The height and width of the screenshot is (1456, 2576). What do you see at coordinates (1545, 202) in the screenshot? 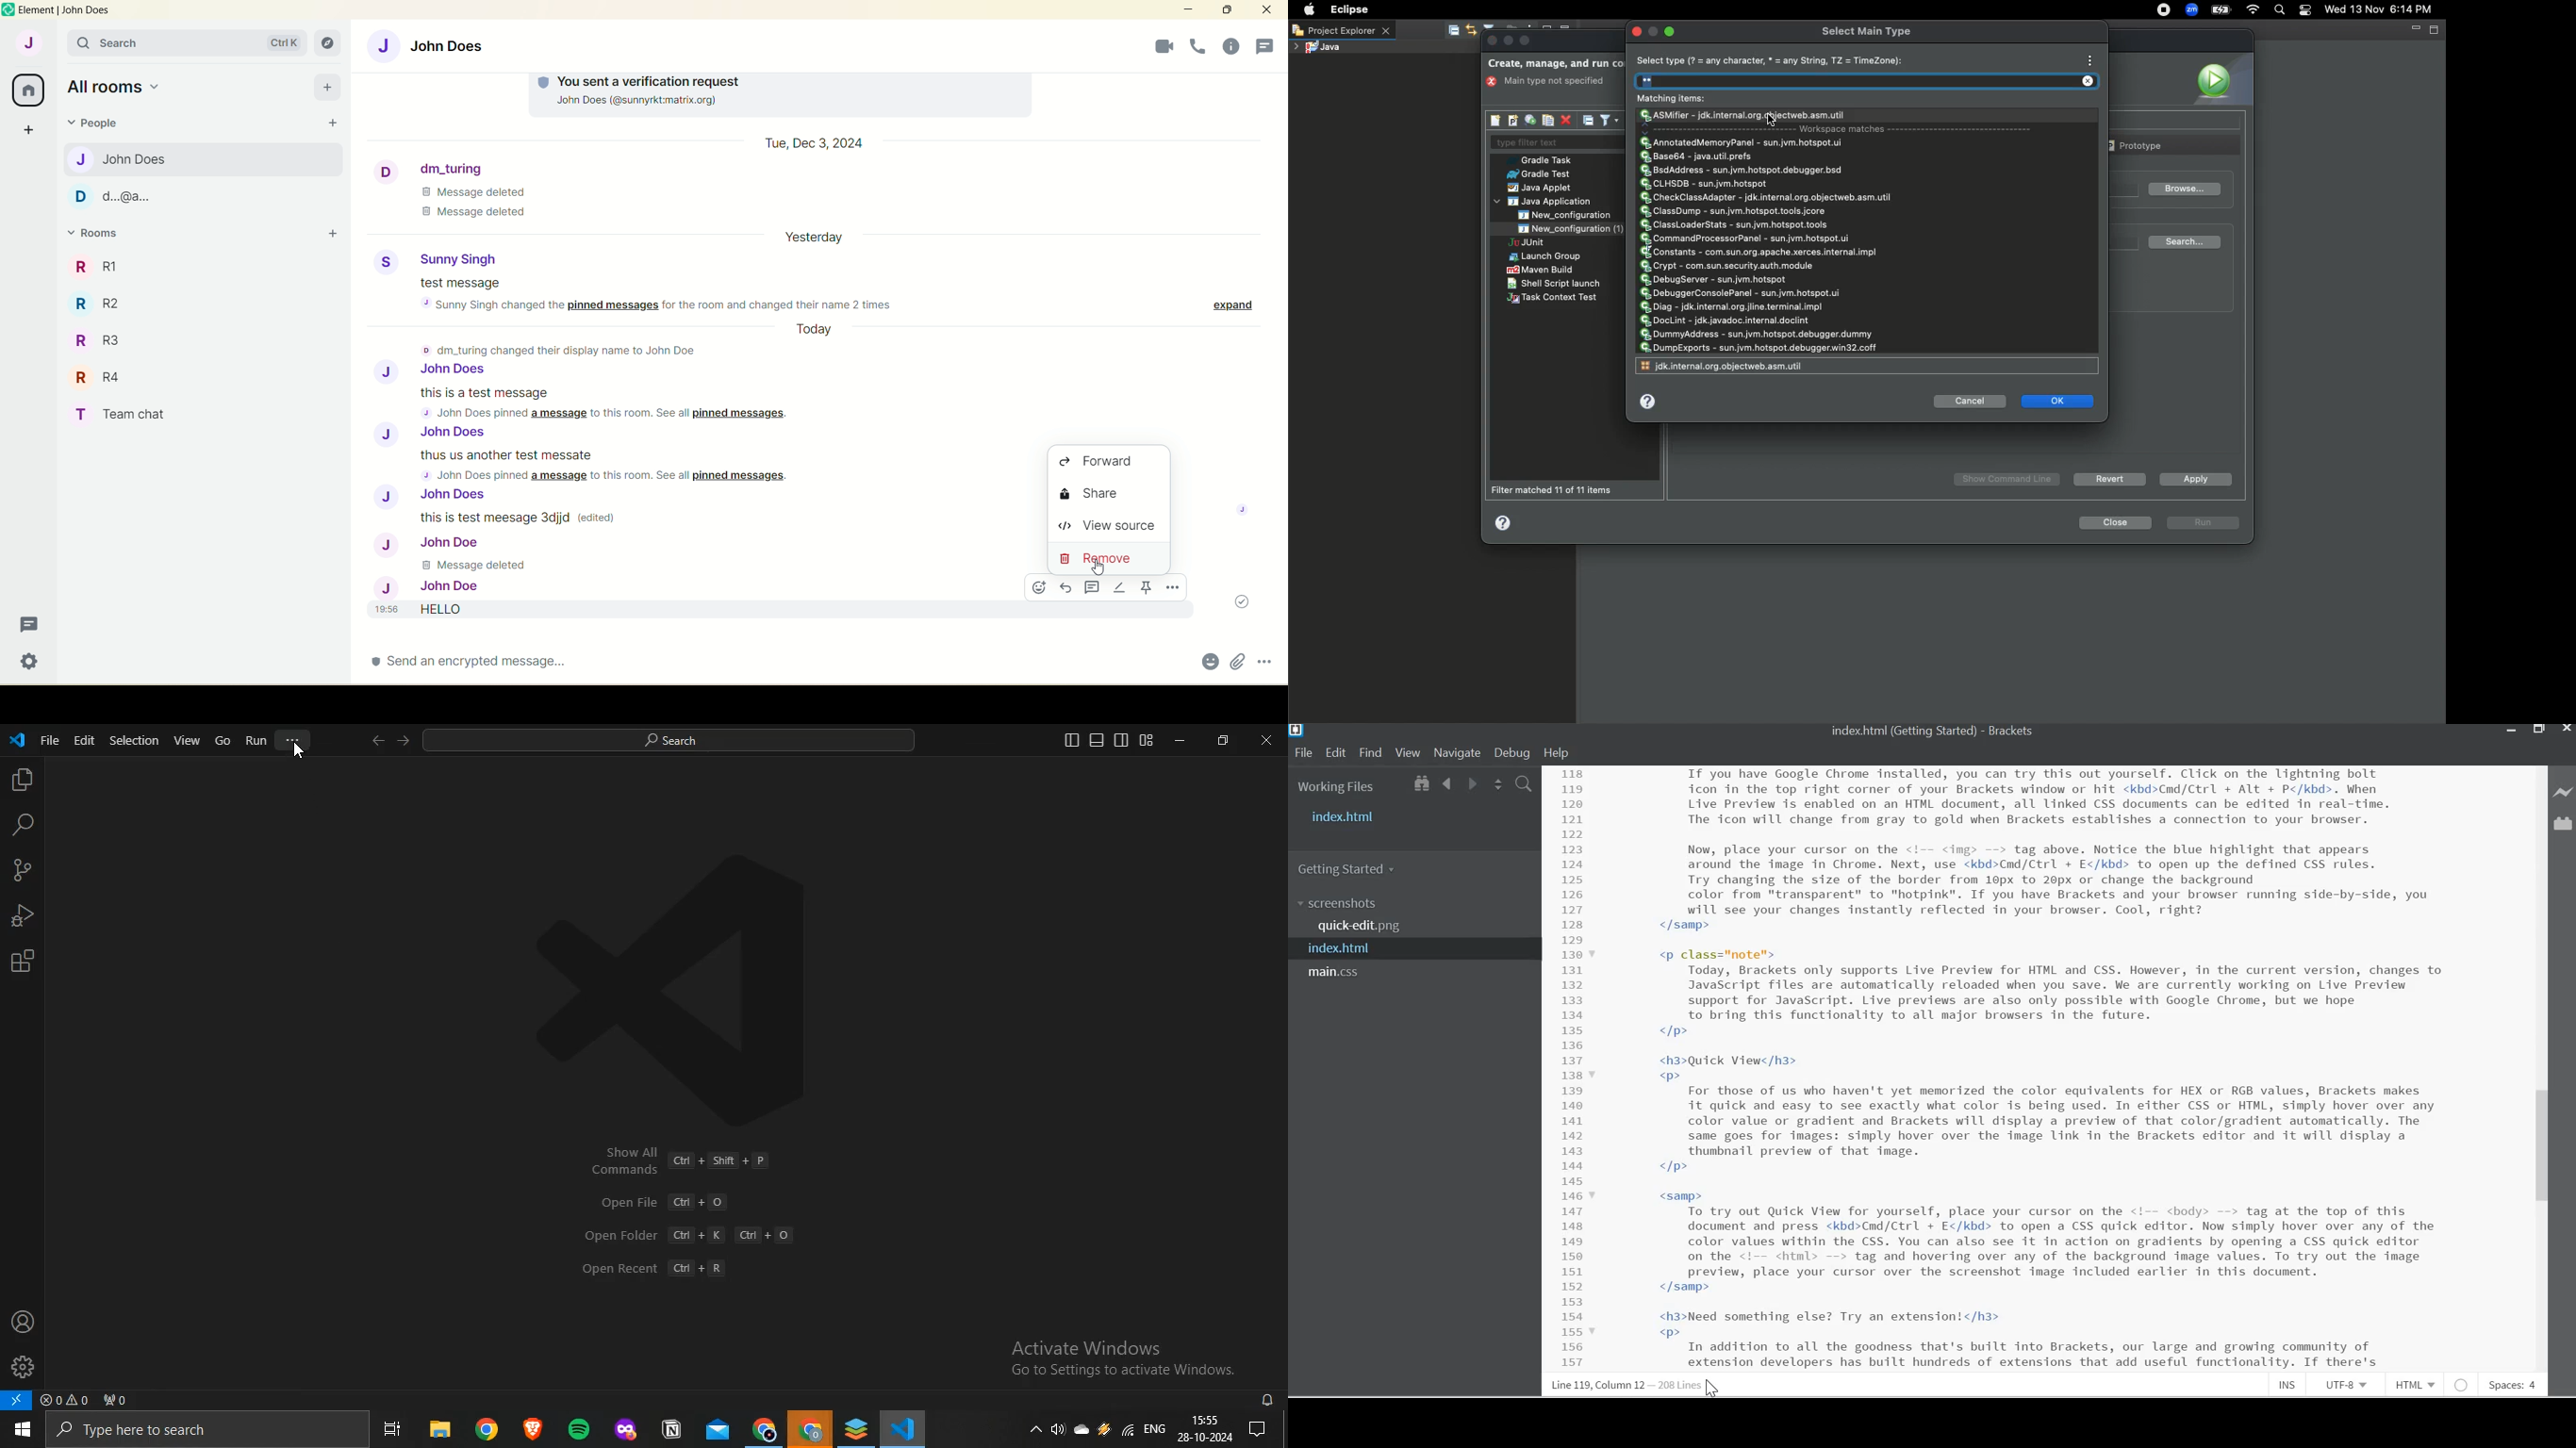
I see `Java application` at bounding box center [1545, 202].